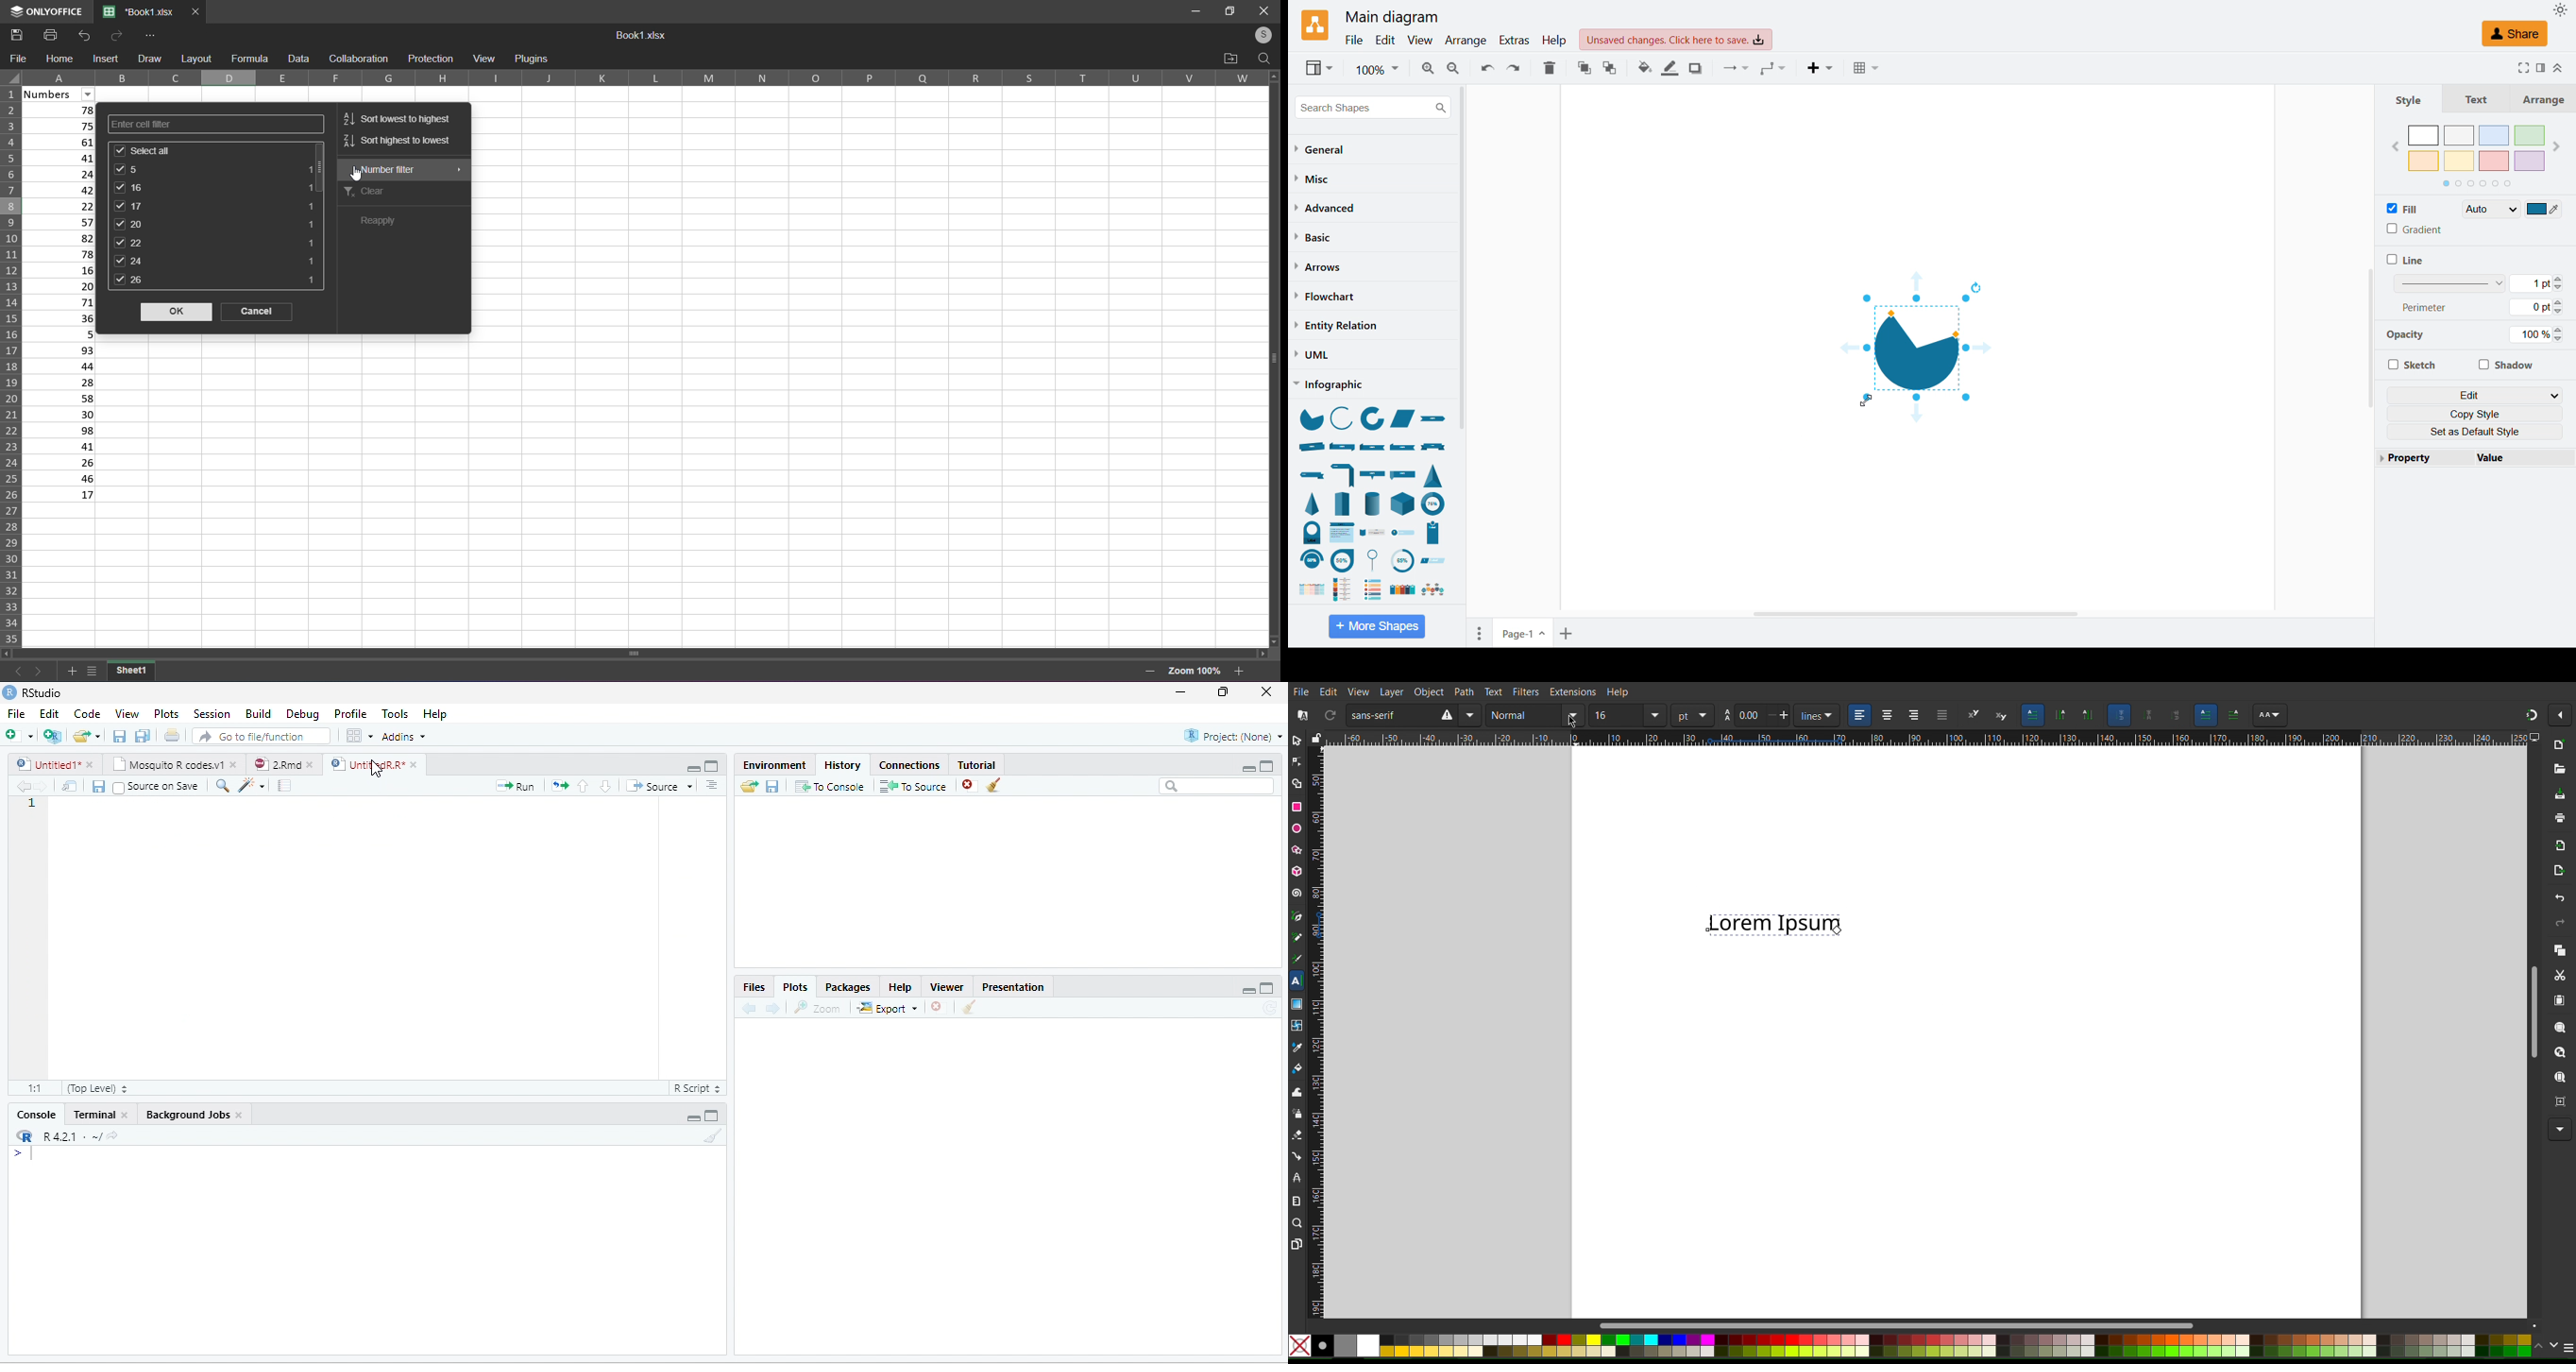  Describe the element at coordinates (2561, 9) in the screenshot. I see `Toggle theme ` at that location.